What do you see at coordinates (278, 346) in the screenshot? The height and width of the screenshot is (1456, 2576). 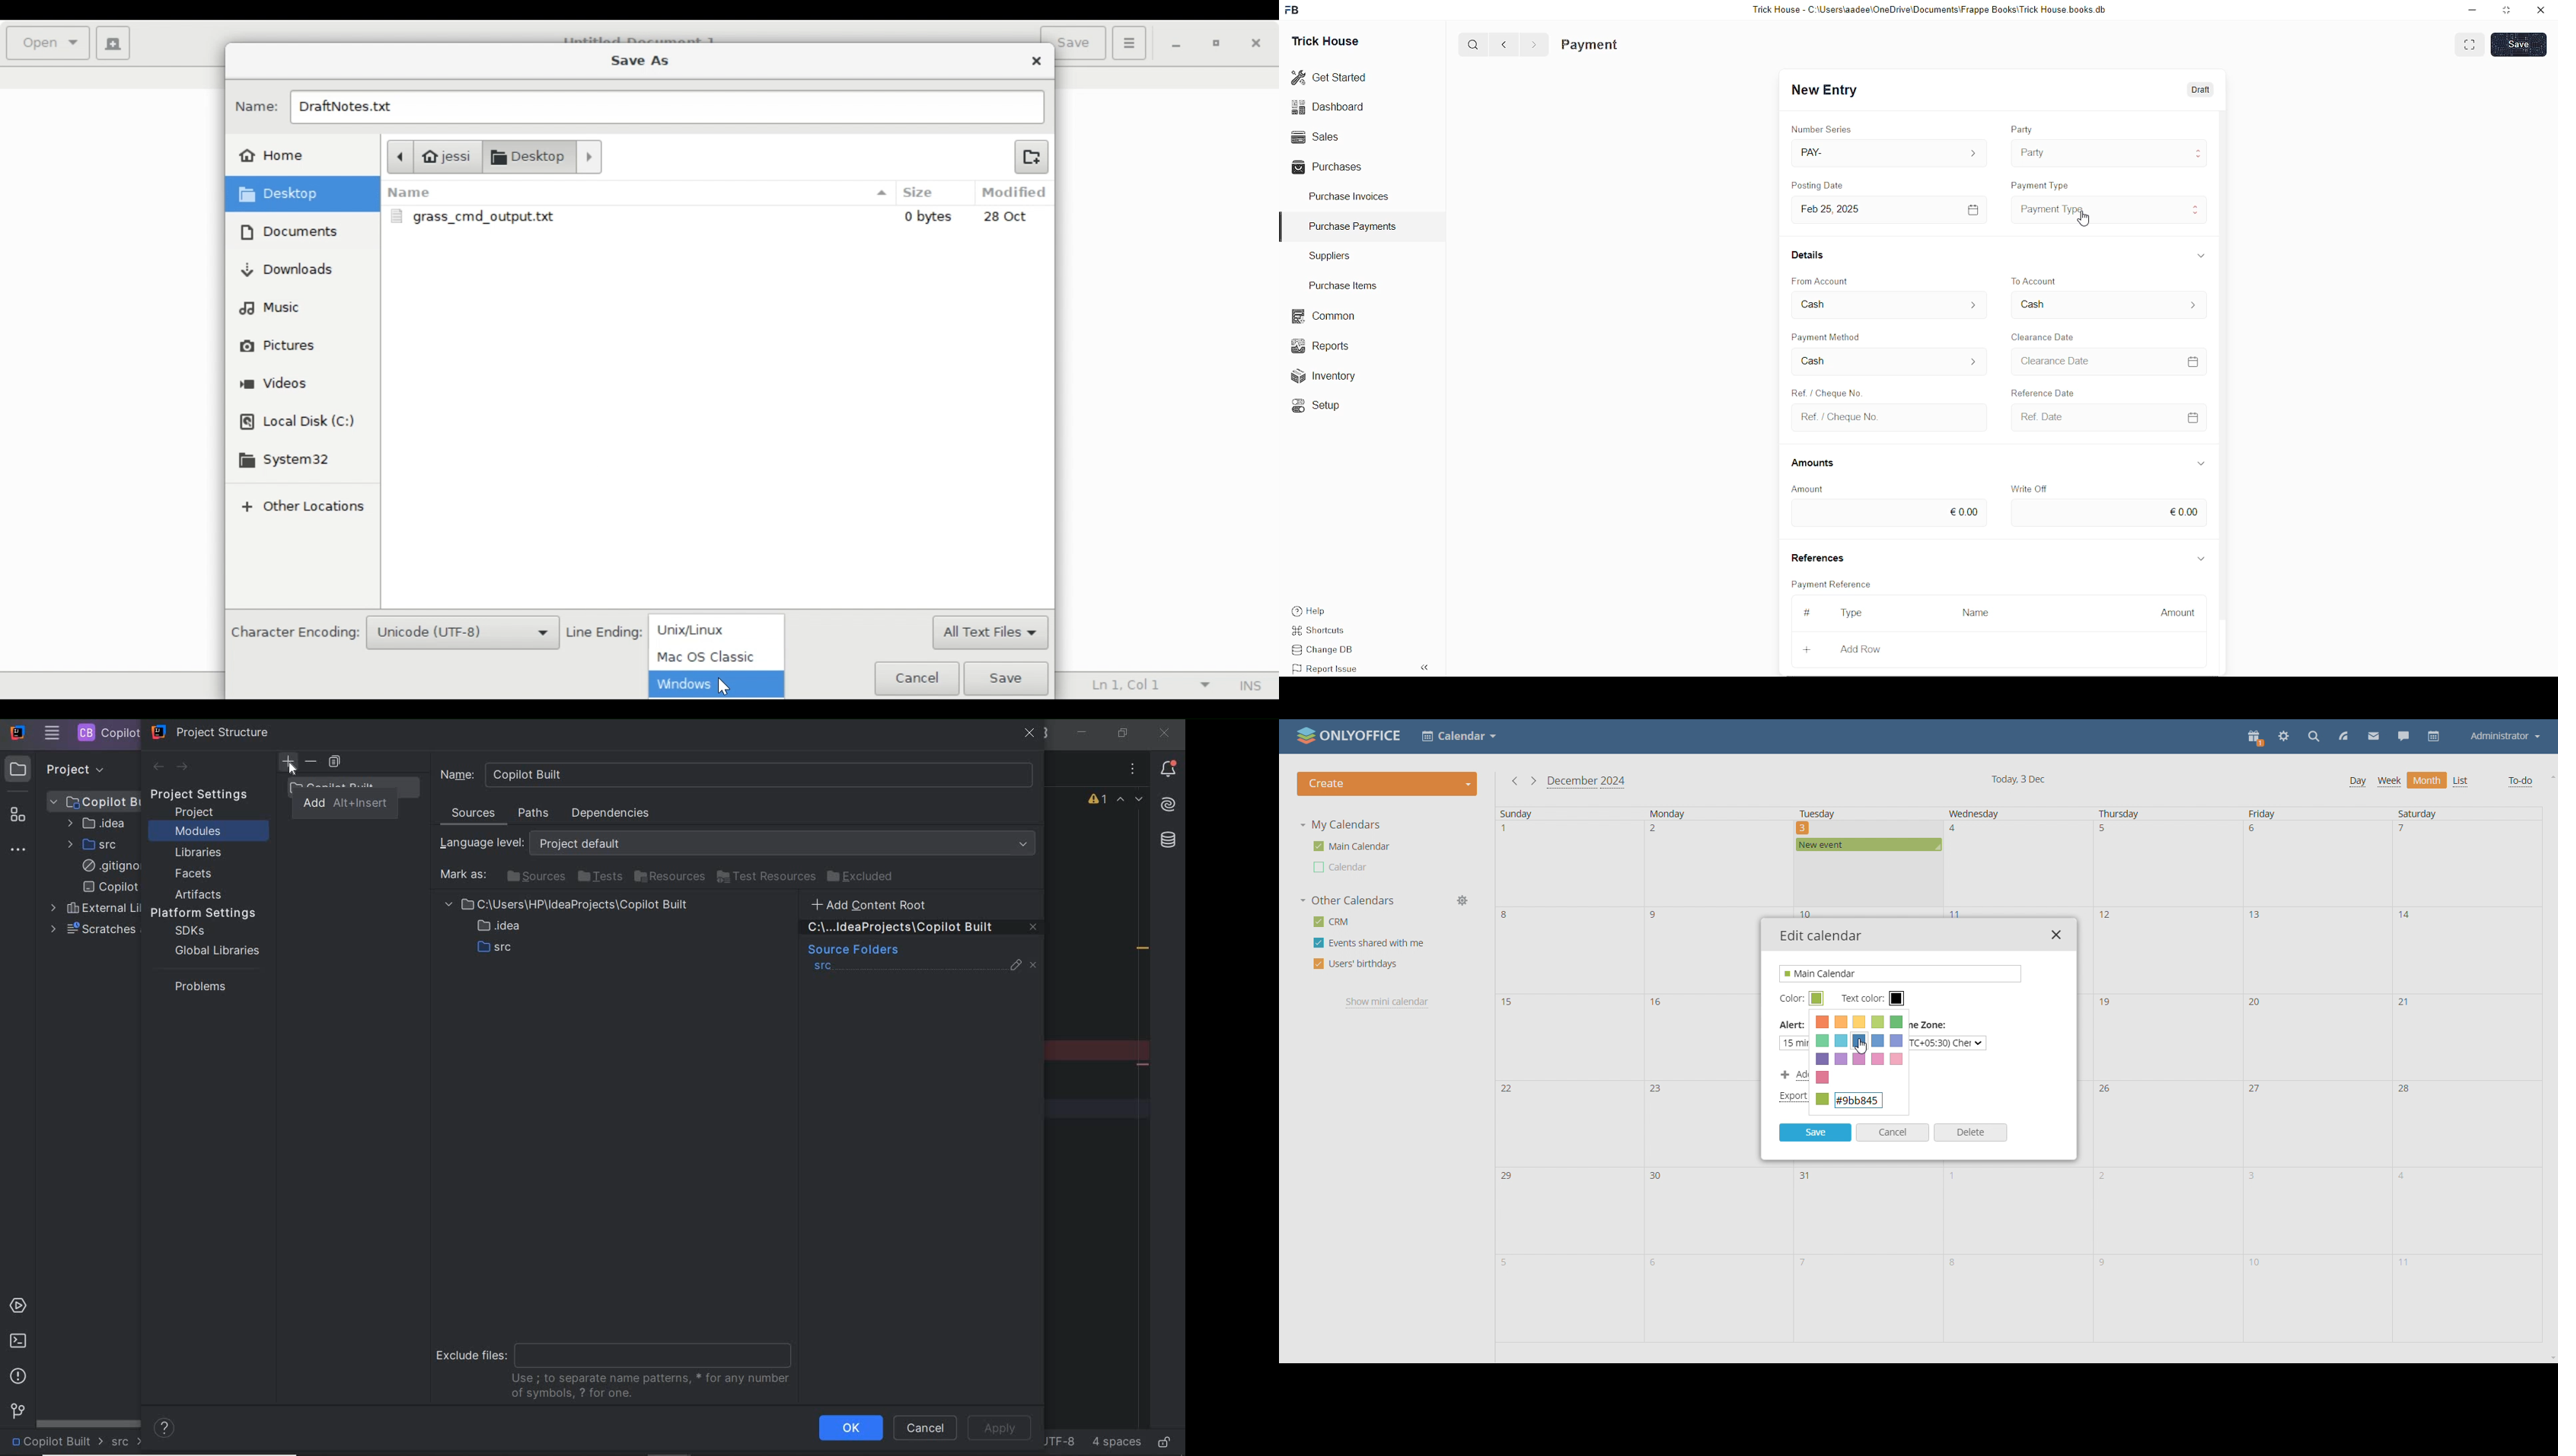 I see `Pictures` at bounding box center [278, 346].